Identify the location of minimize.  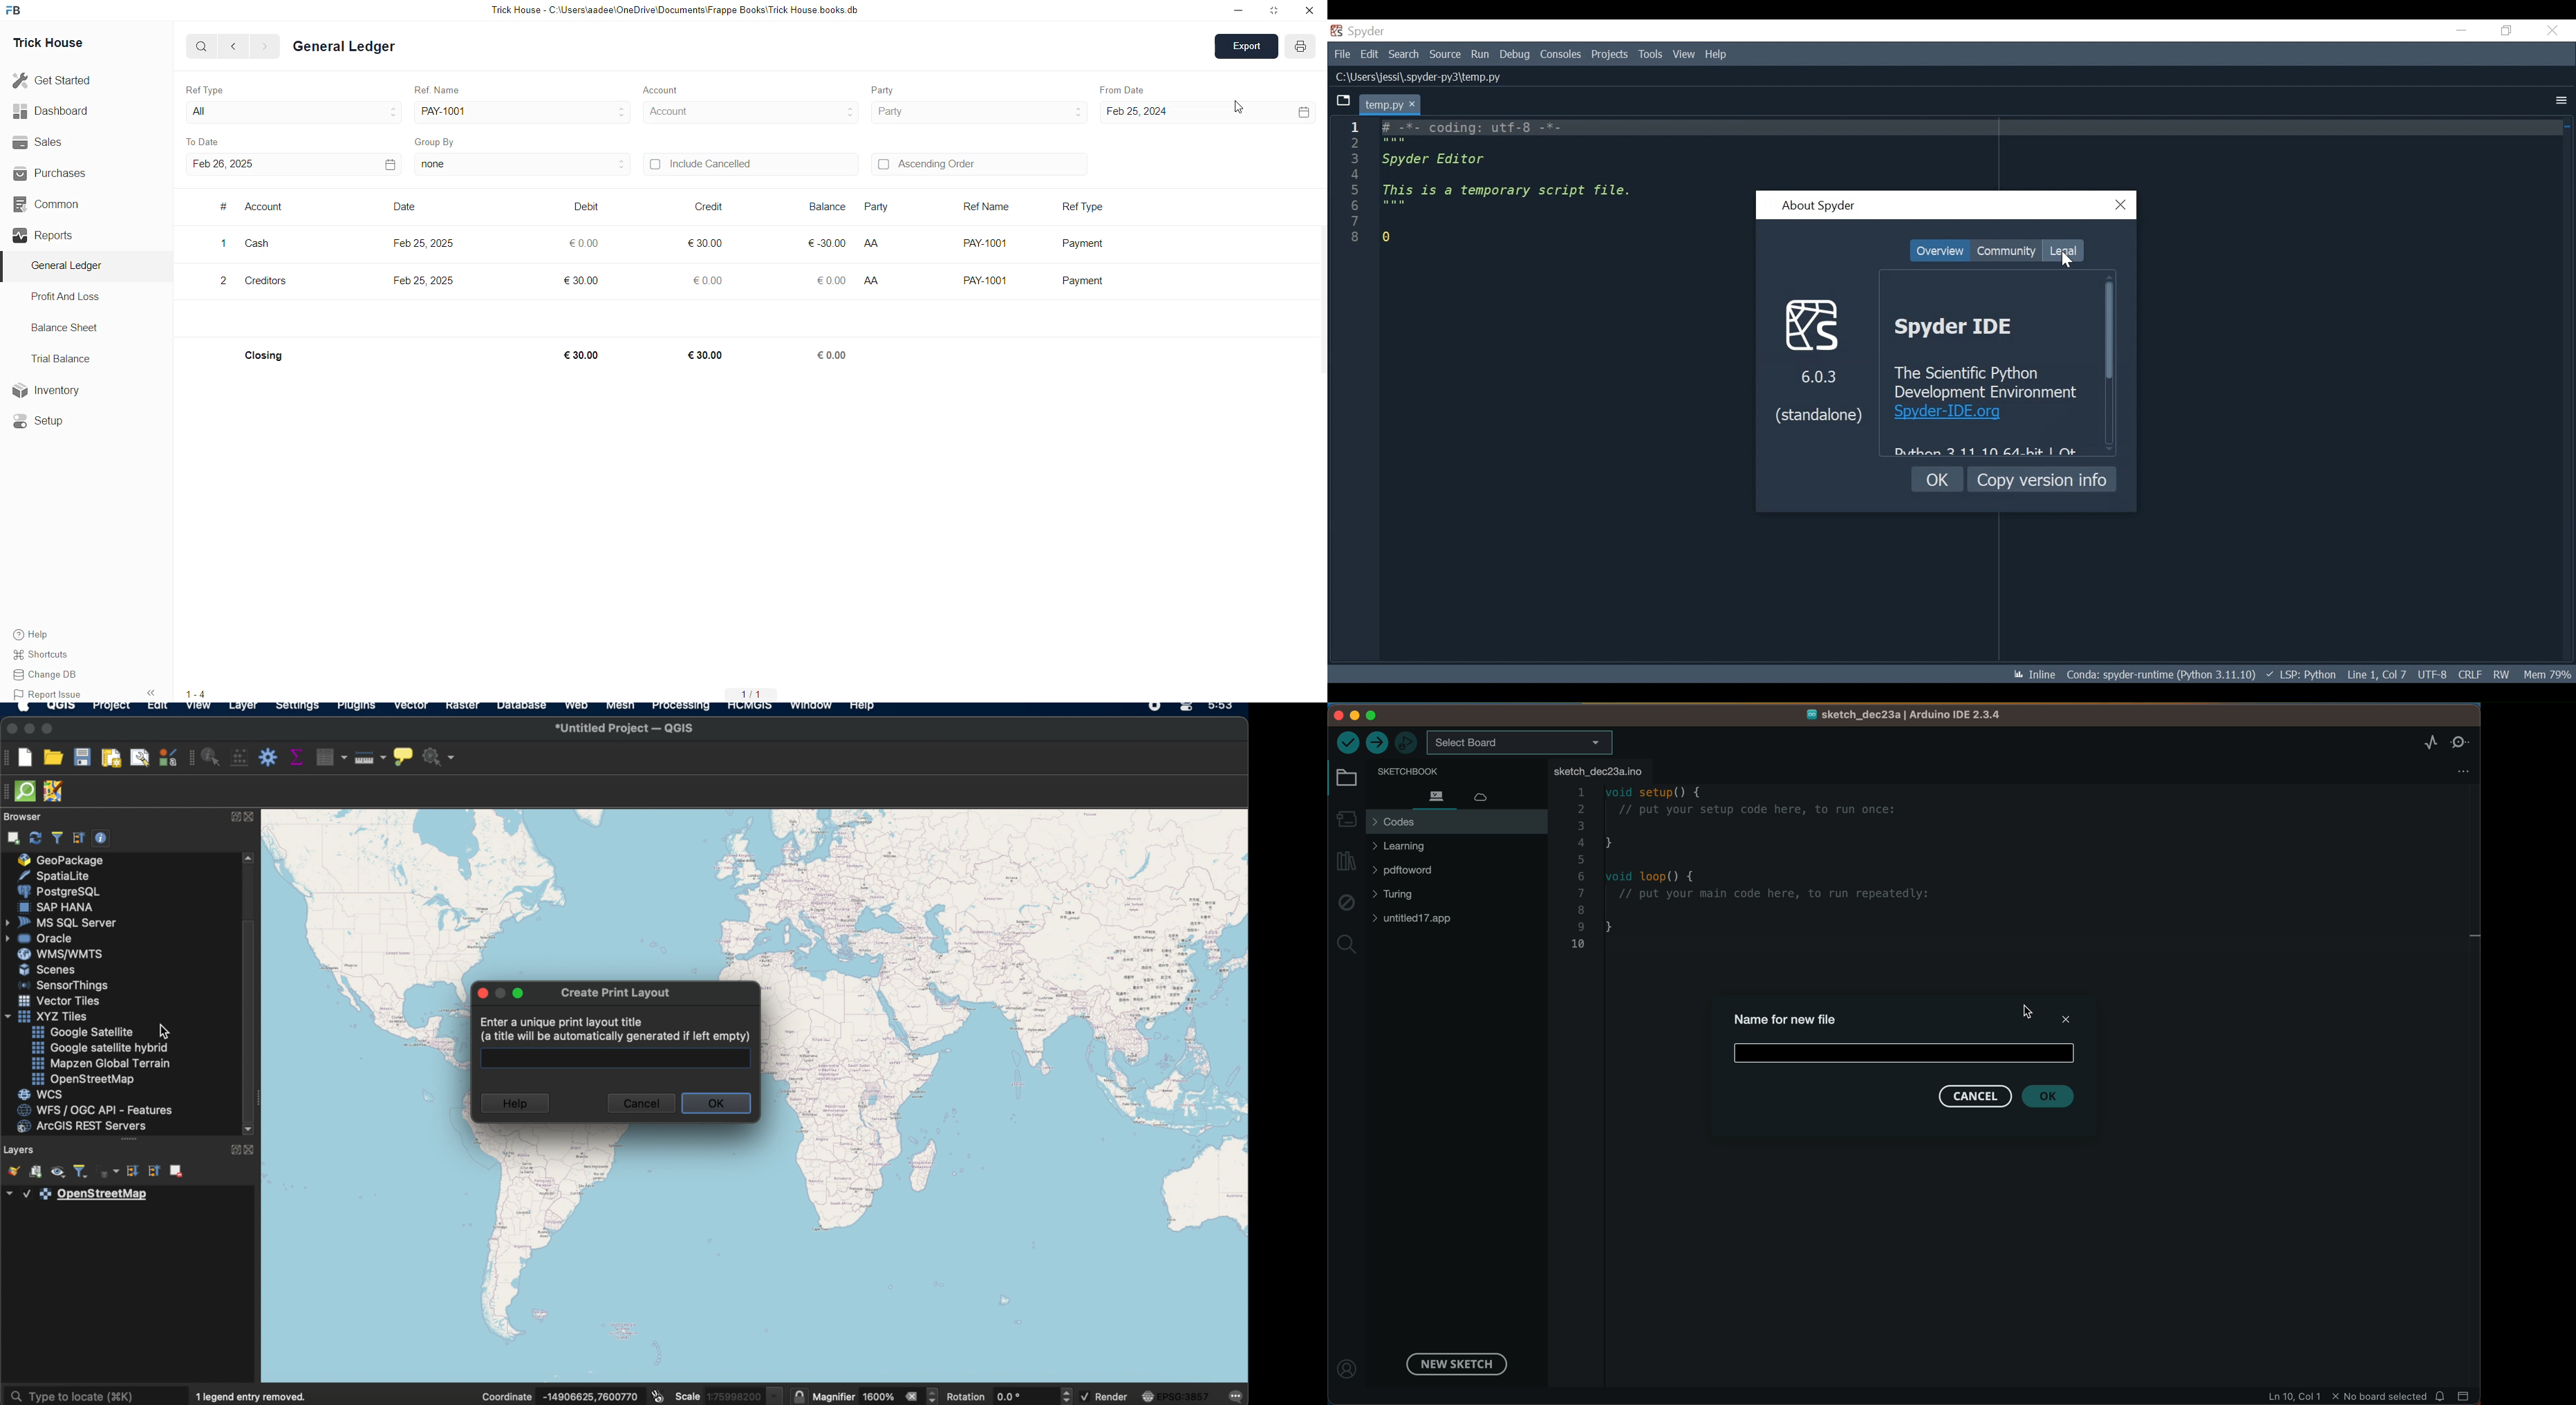
(31, 728).